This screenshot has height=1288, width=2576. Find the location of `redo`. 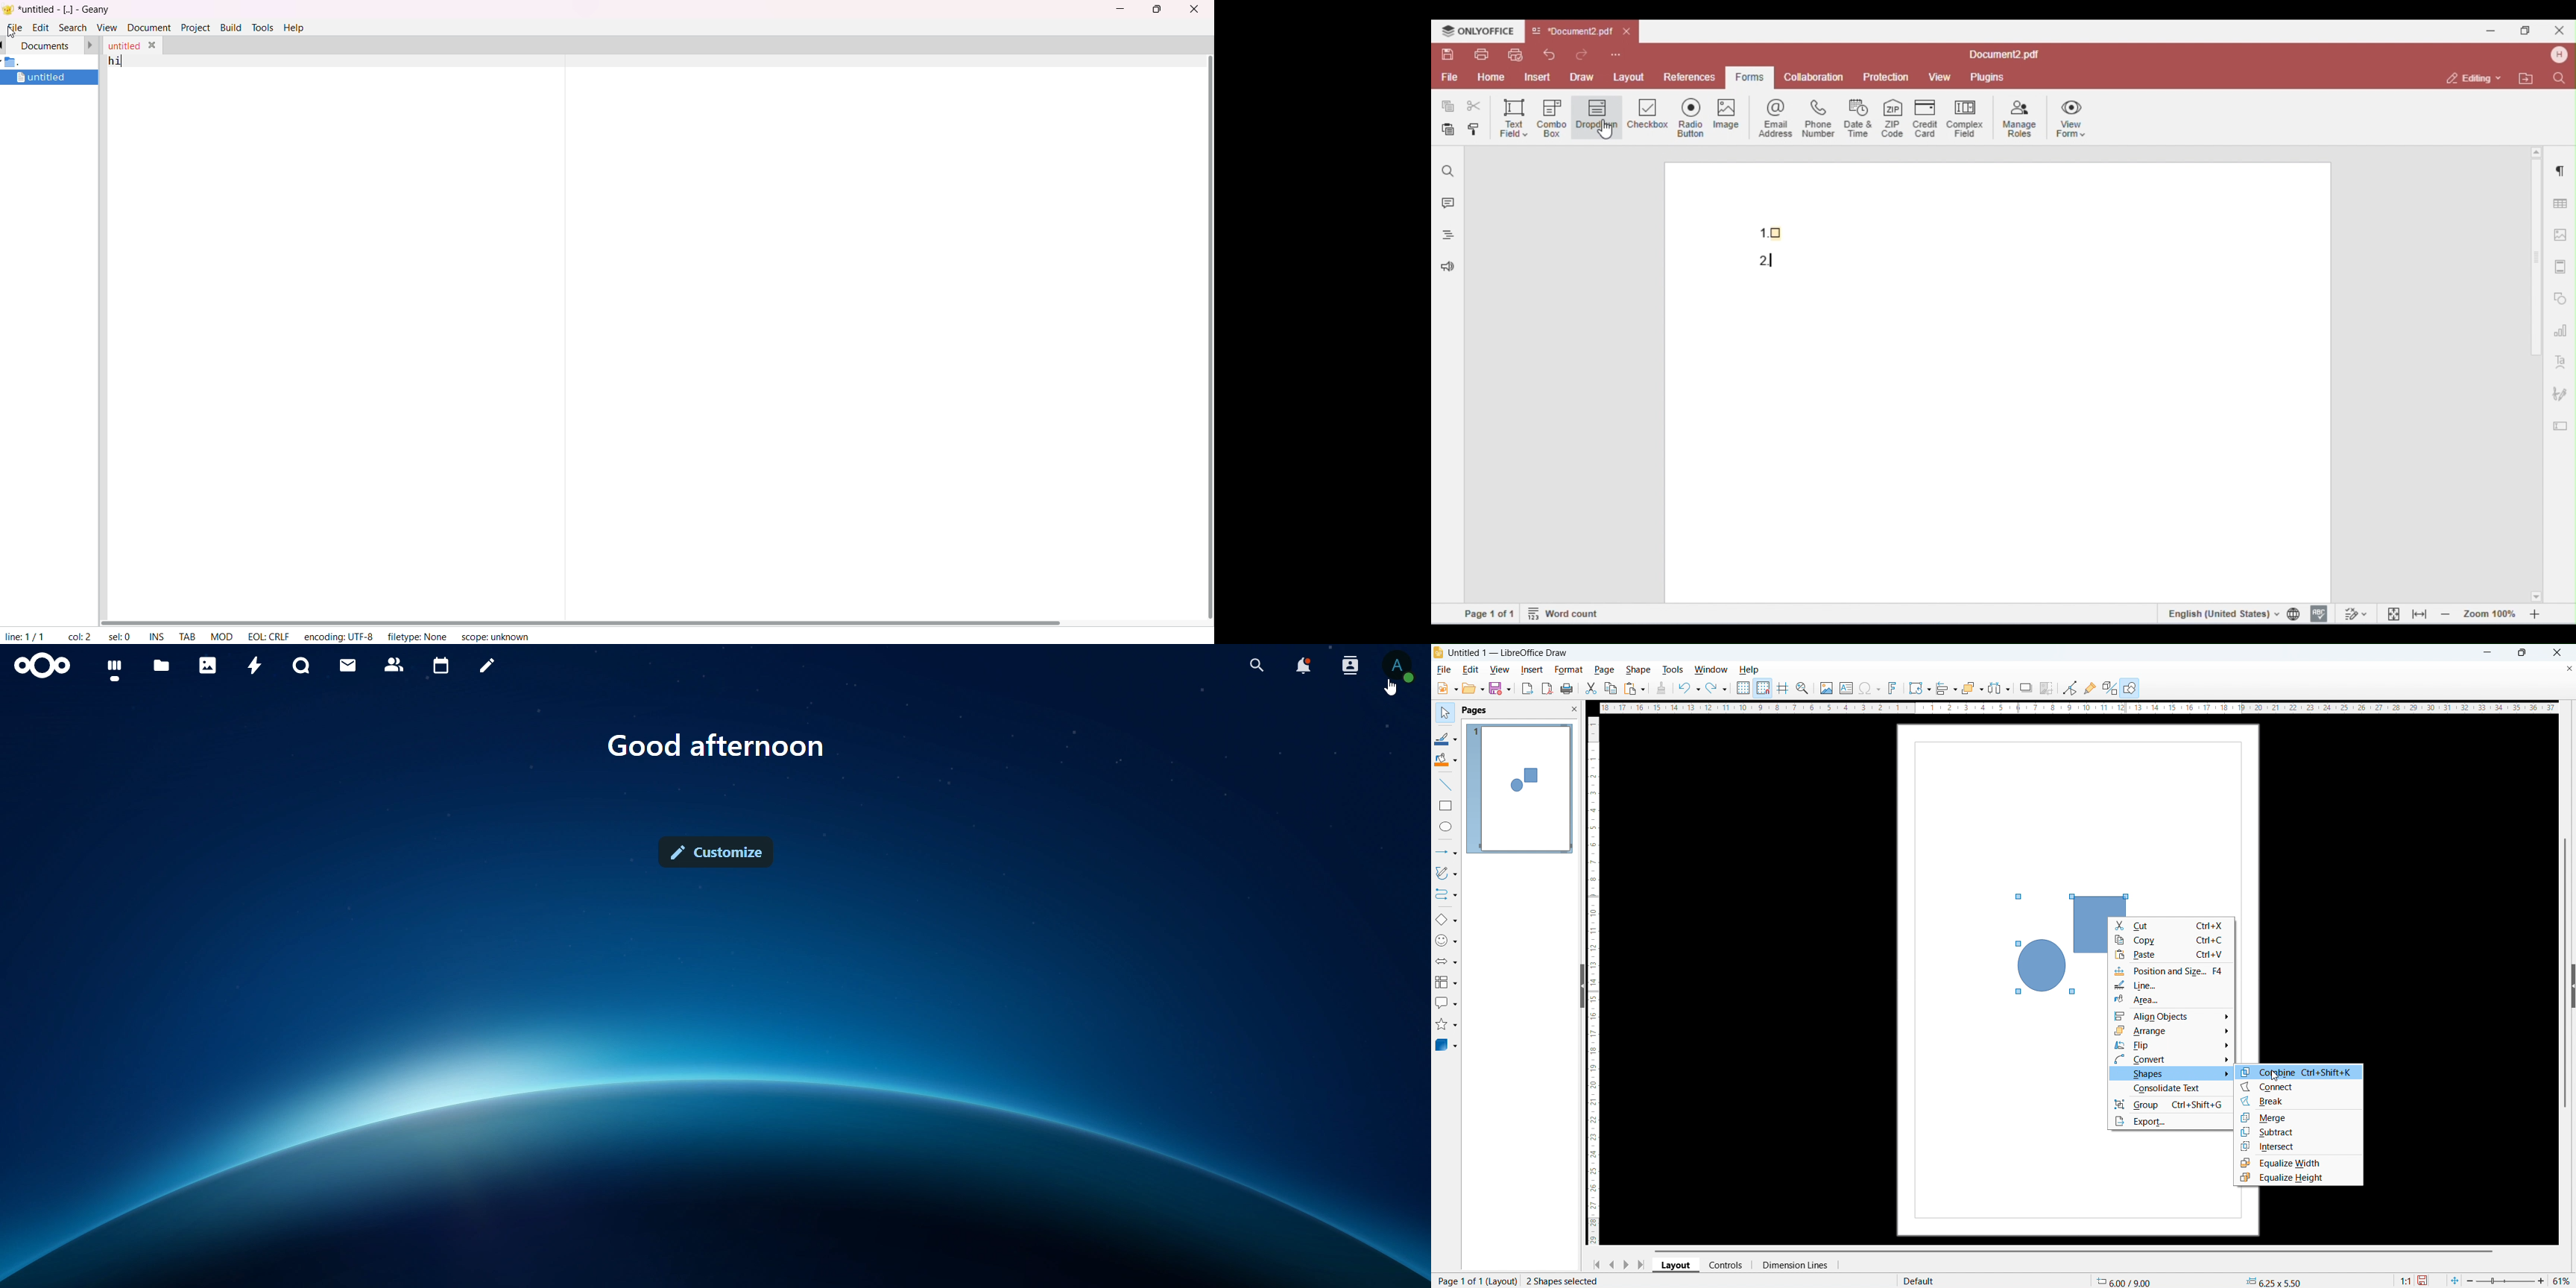

redo is located at coordinates (1717, 689).